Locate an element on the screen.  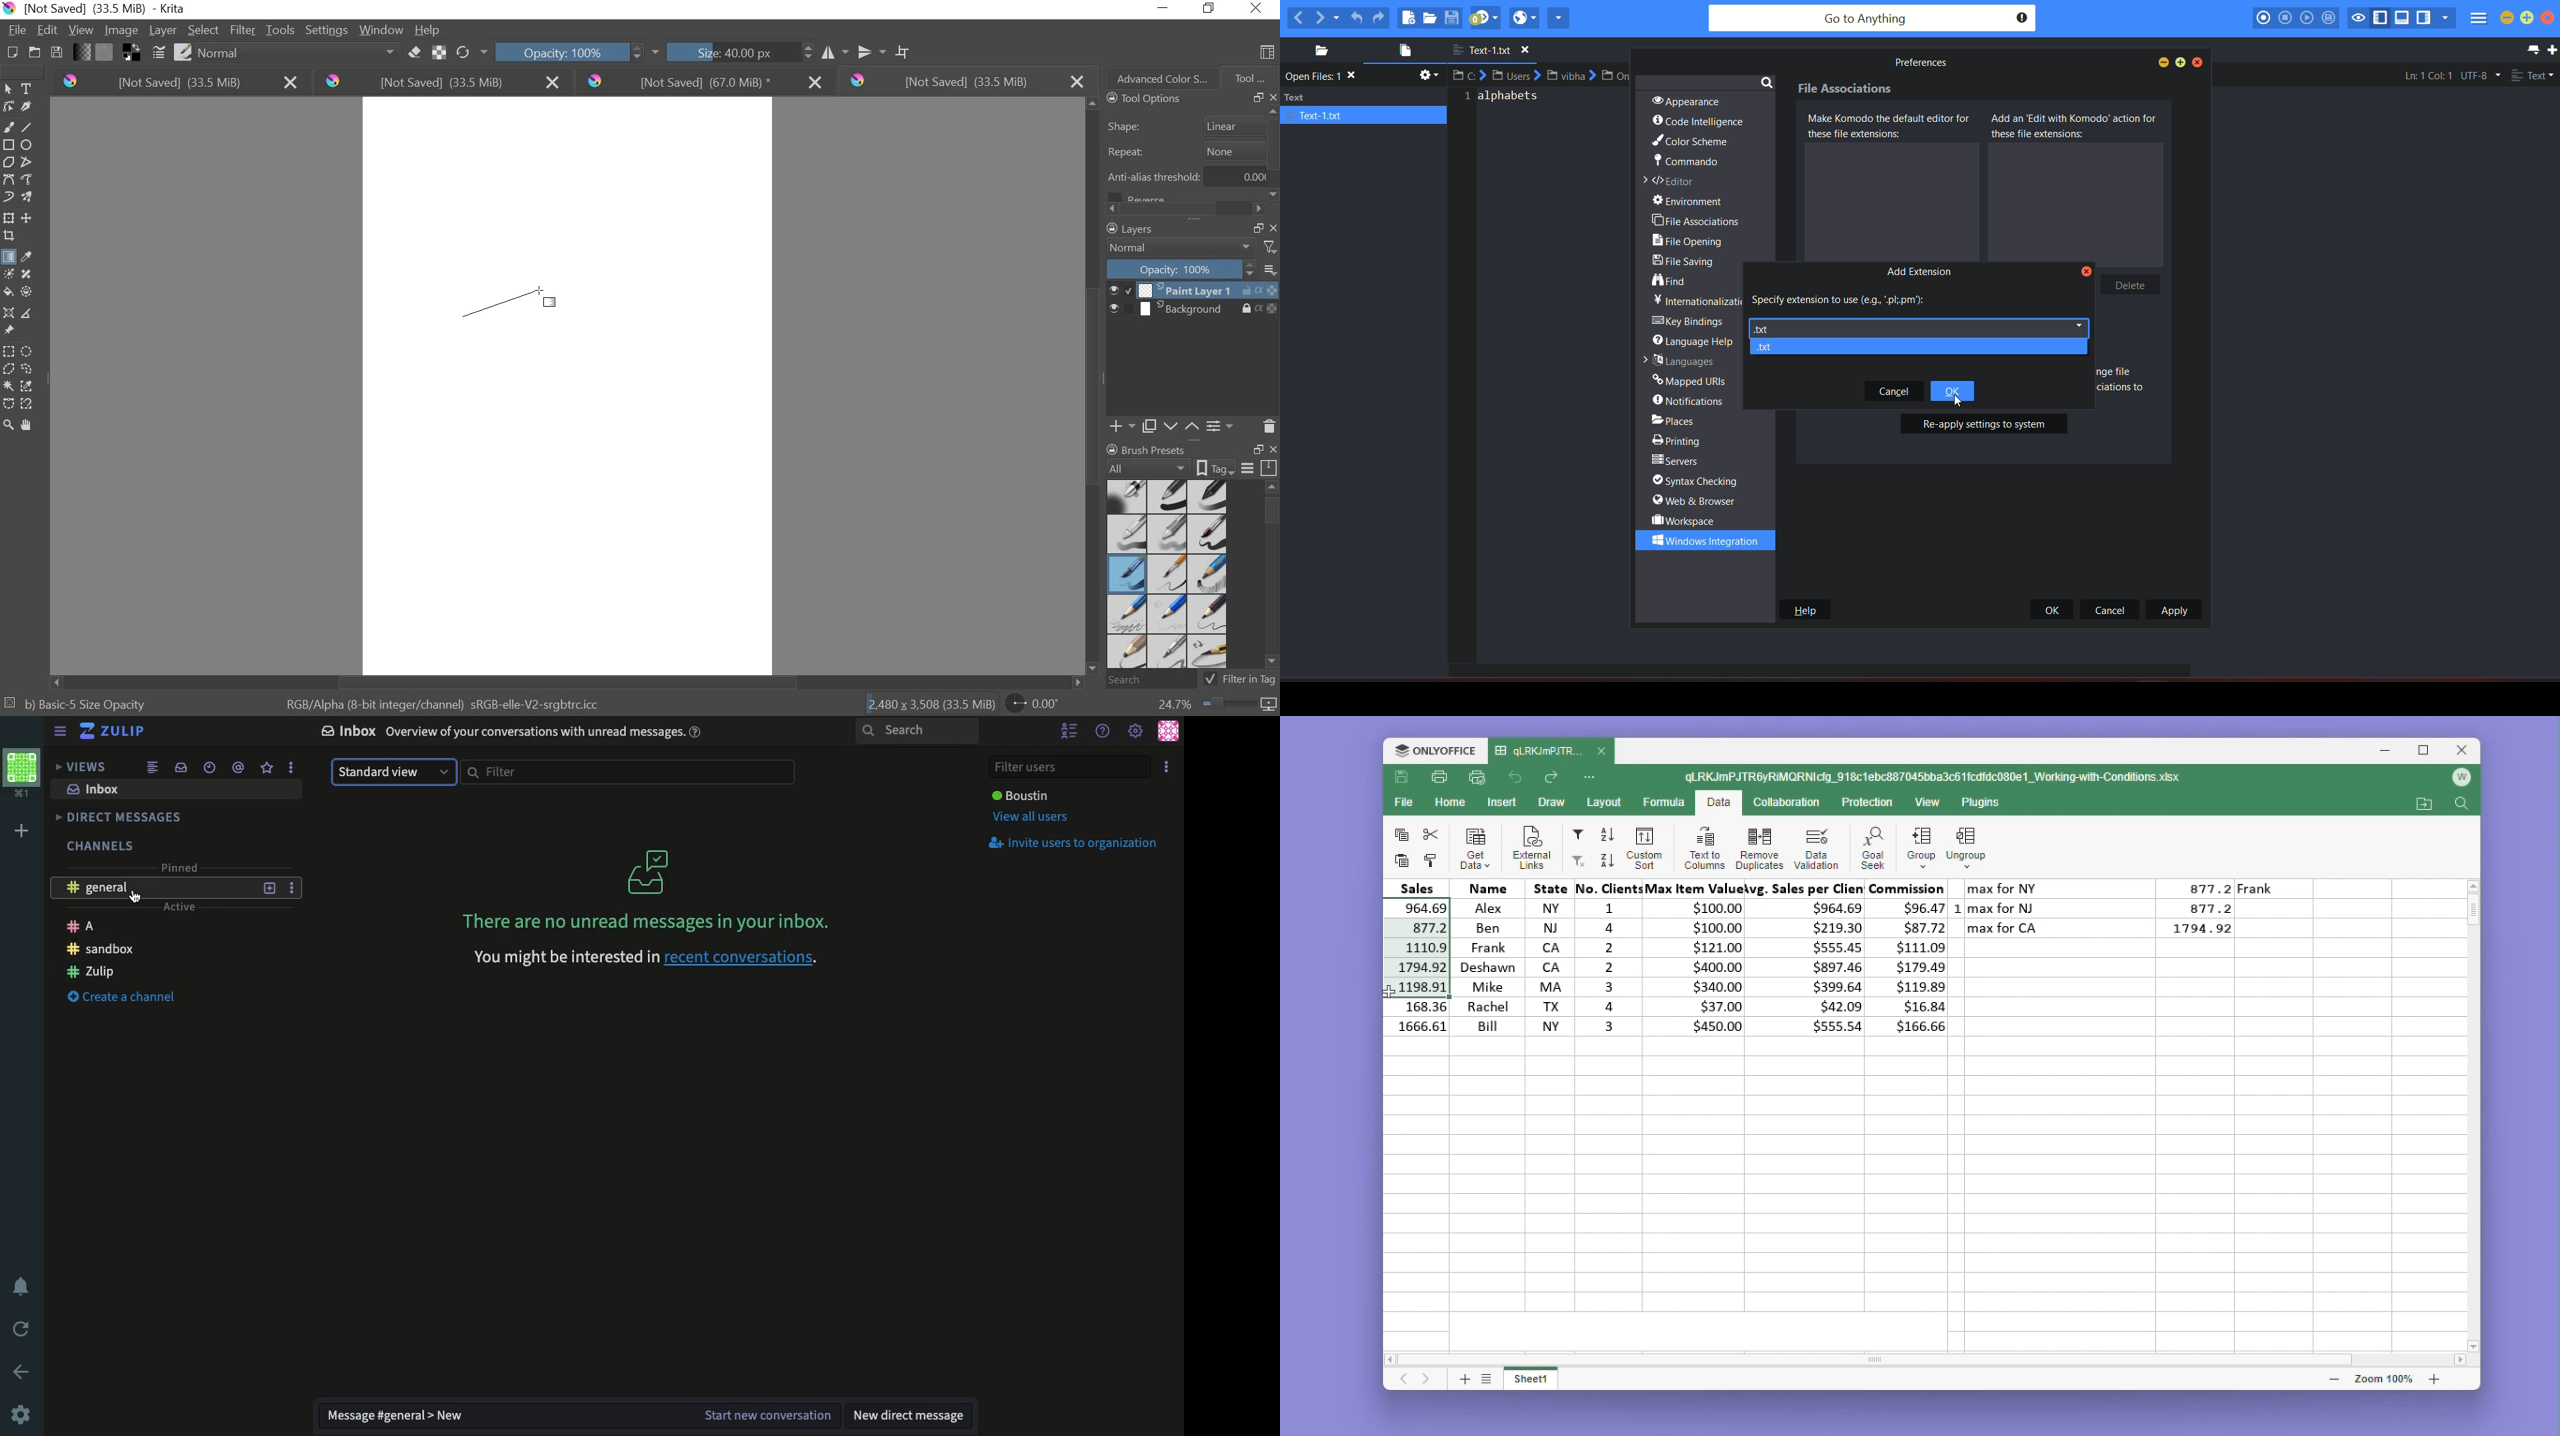
WINDOW is located at coordinates (381, 31).